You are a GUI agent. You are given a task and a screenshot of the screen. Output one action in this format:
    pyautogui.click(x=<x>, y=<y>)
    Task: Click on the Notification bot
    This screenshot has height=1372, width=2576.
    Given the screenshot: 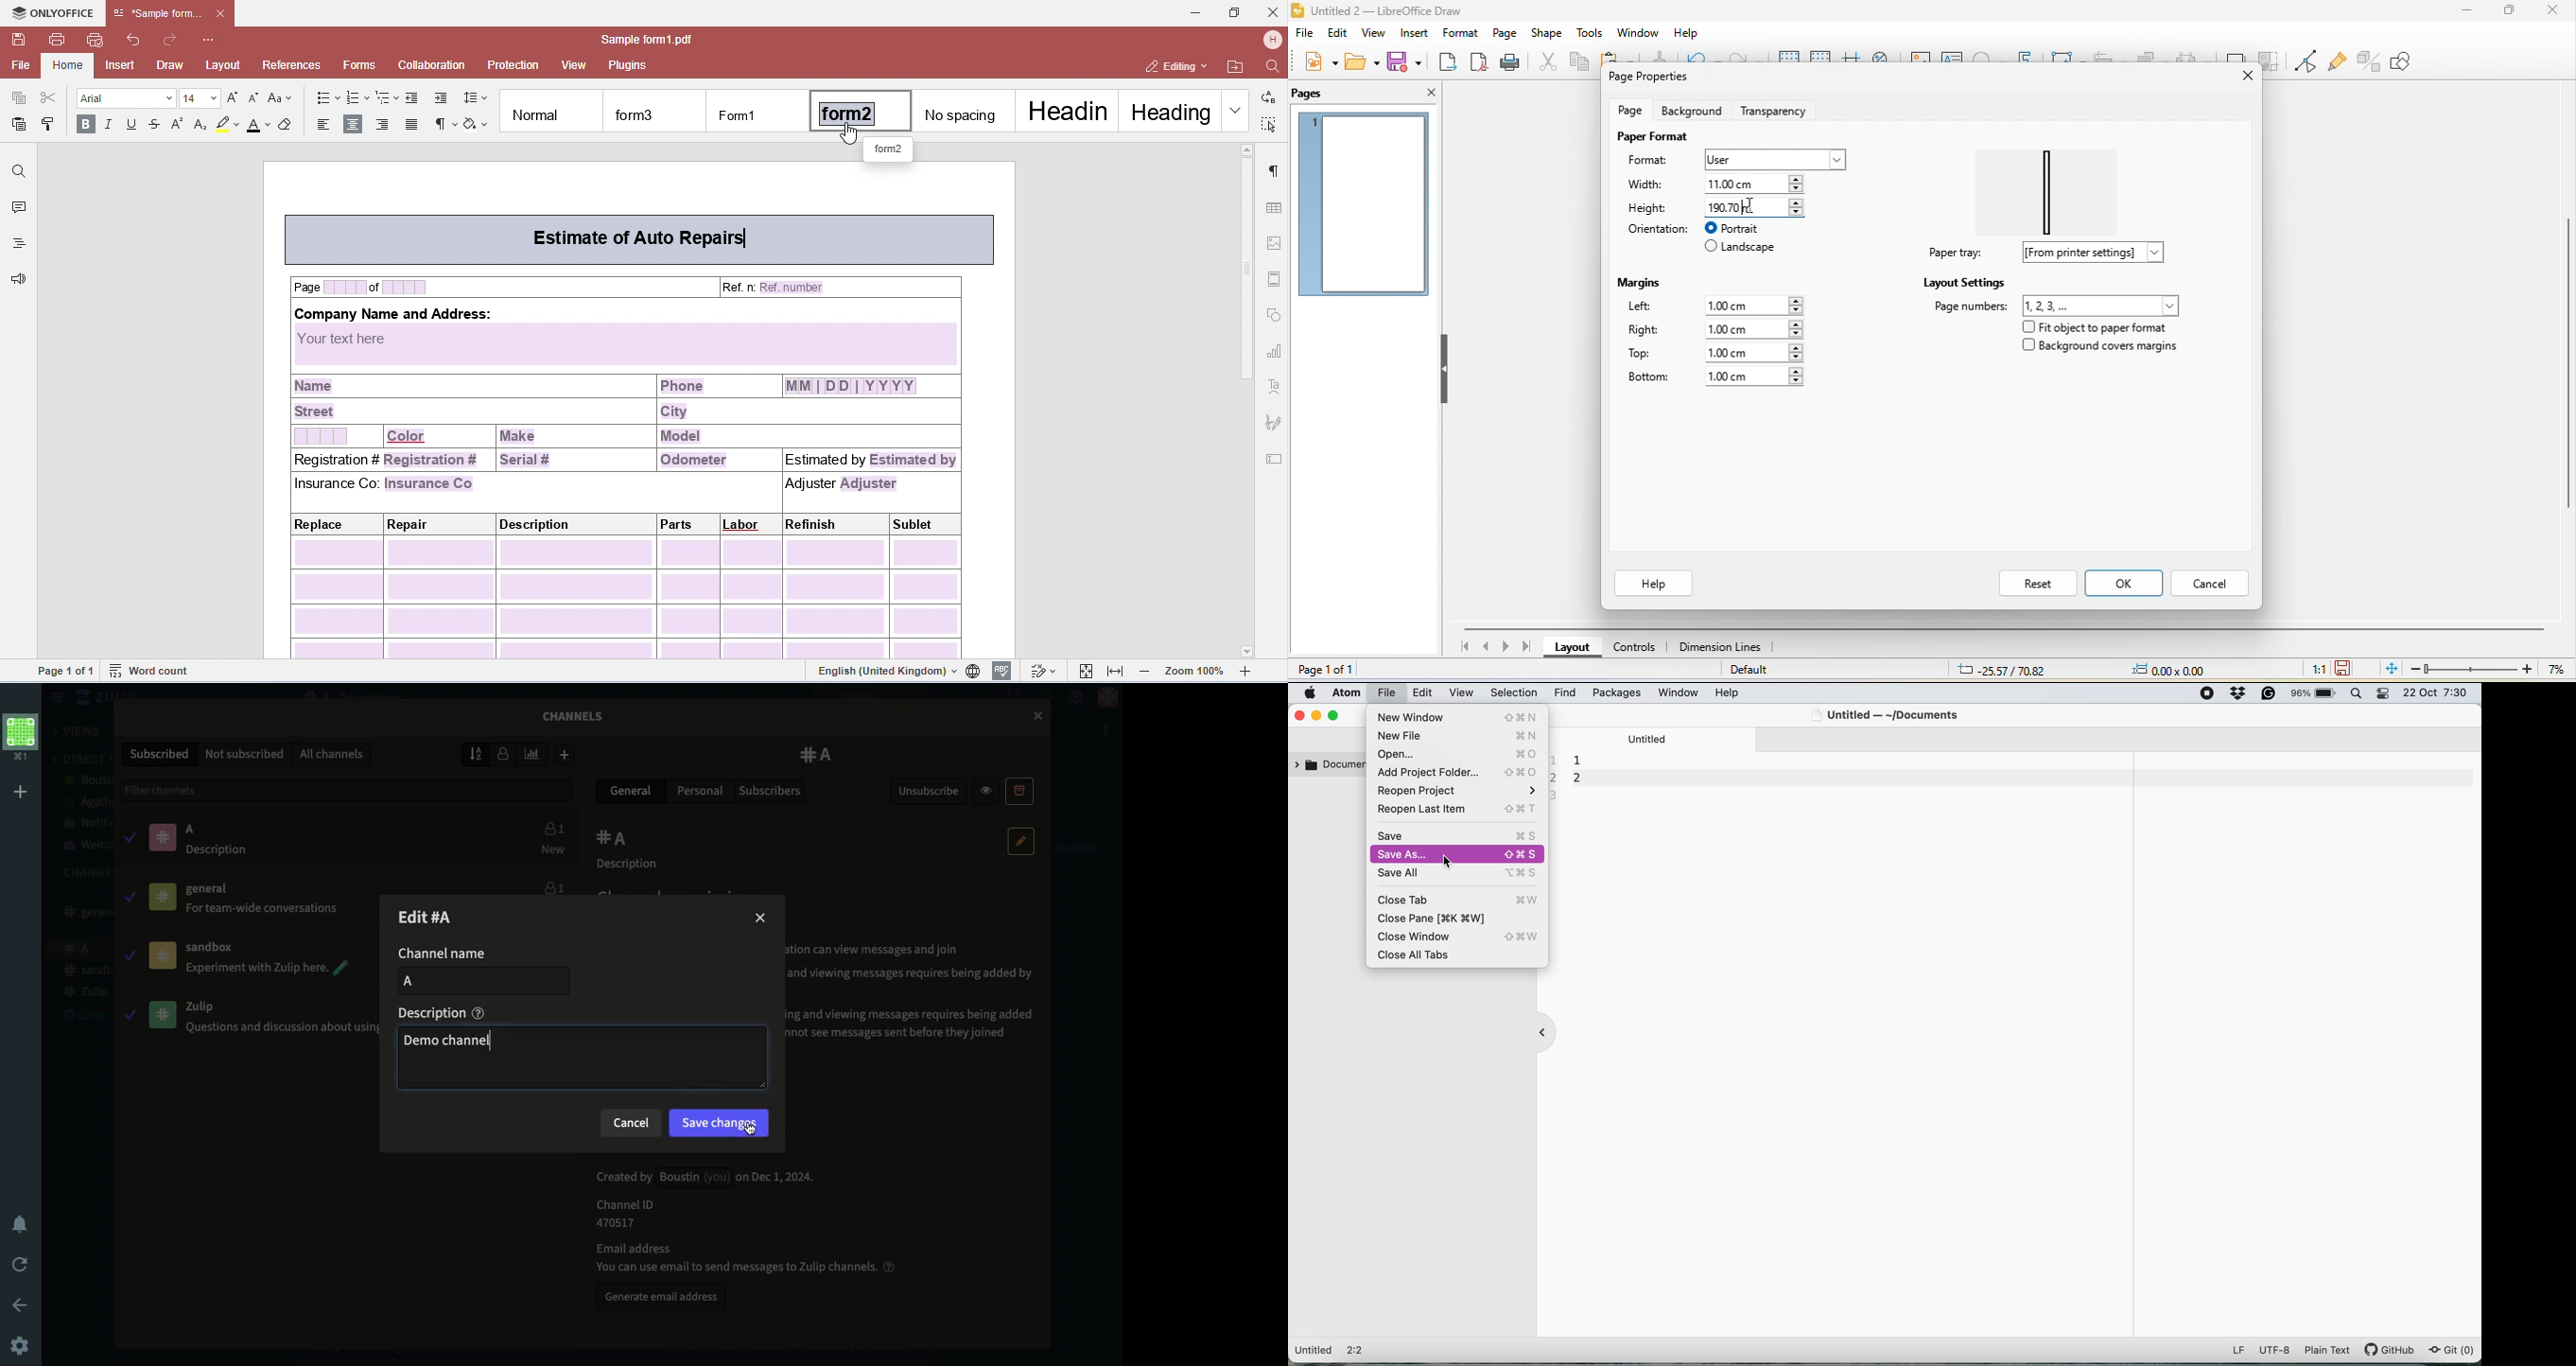 What is the action you would take?
    pyautogui.click(x=86, y=822)
    